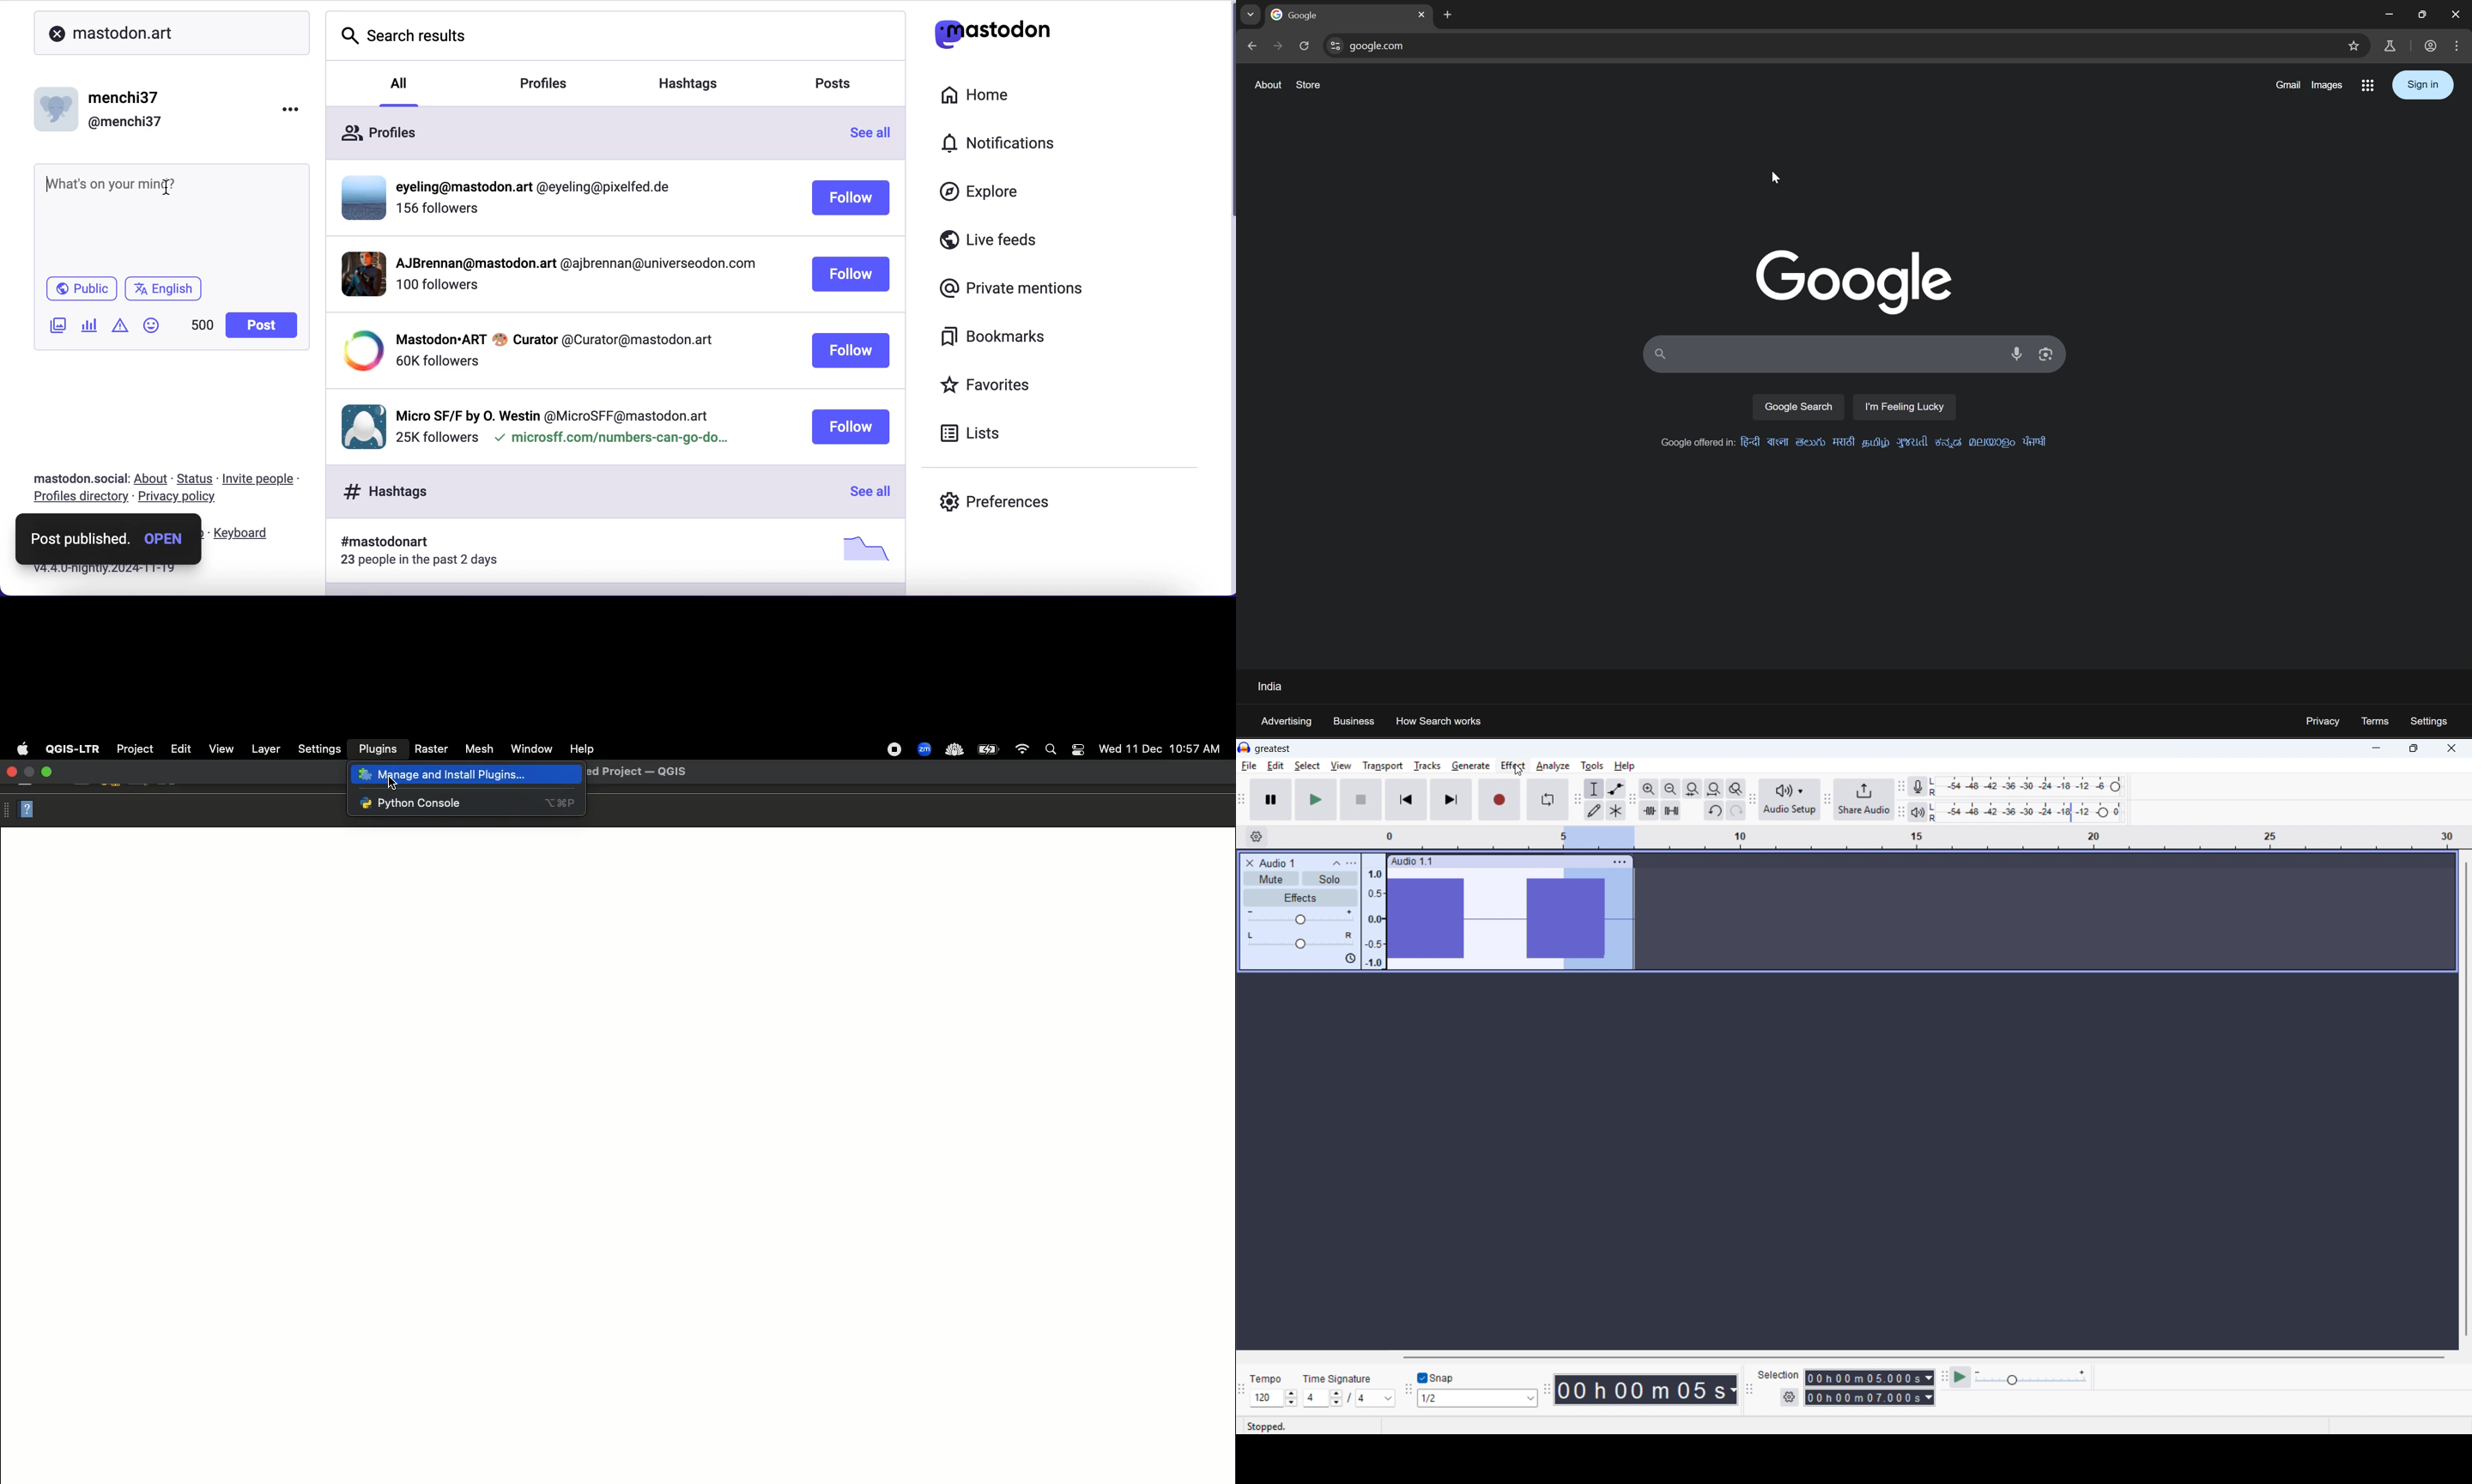 The image size is (2492, 1484). I want to click on add emoji, so click(151, 330).